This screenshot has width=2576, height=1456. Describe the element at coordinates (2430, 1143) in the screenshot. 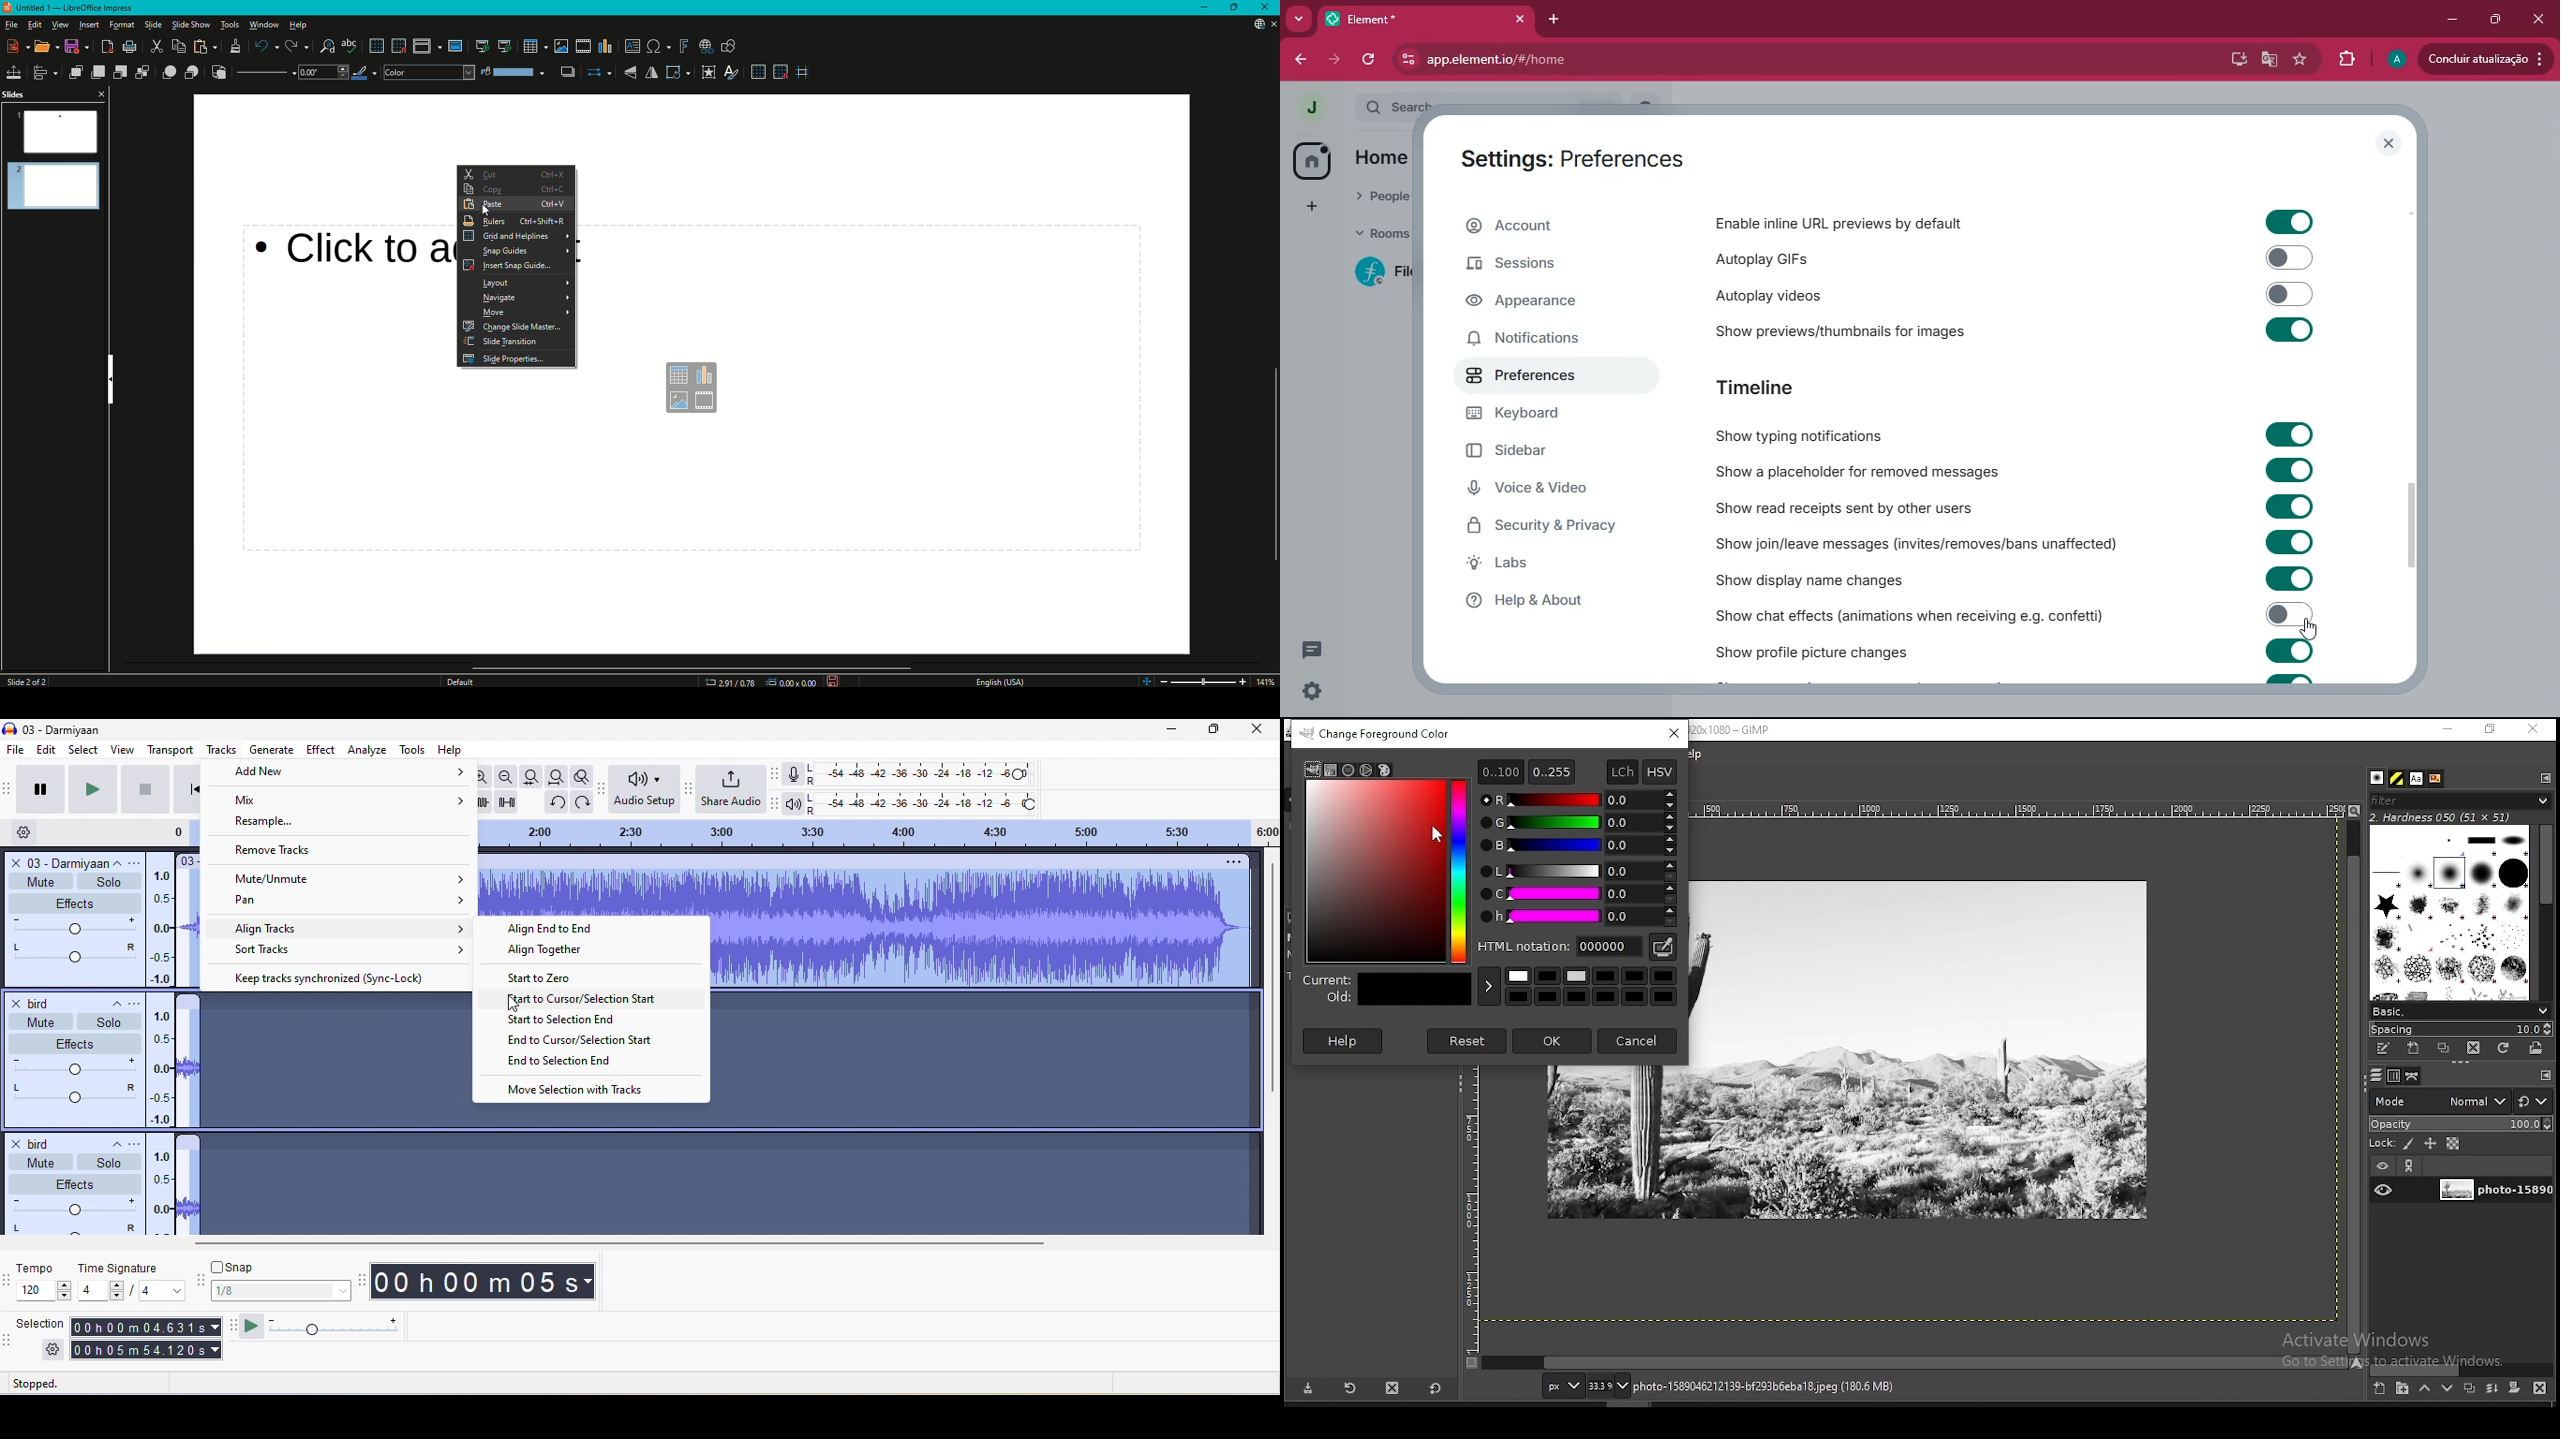

I see `lock size and position` at that location.